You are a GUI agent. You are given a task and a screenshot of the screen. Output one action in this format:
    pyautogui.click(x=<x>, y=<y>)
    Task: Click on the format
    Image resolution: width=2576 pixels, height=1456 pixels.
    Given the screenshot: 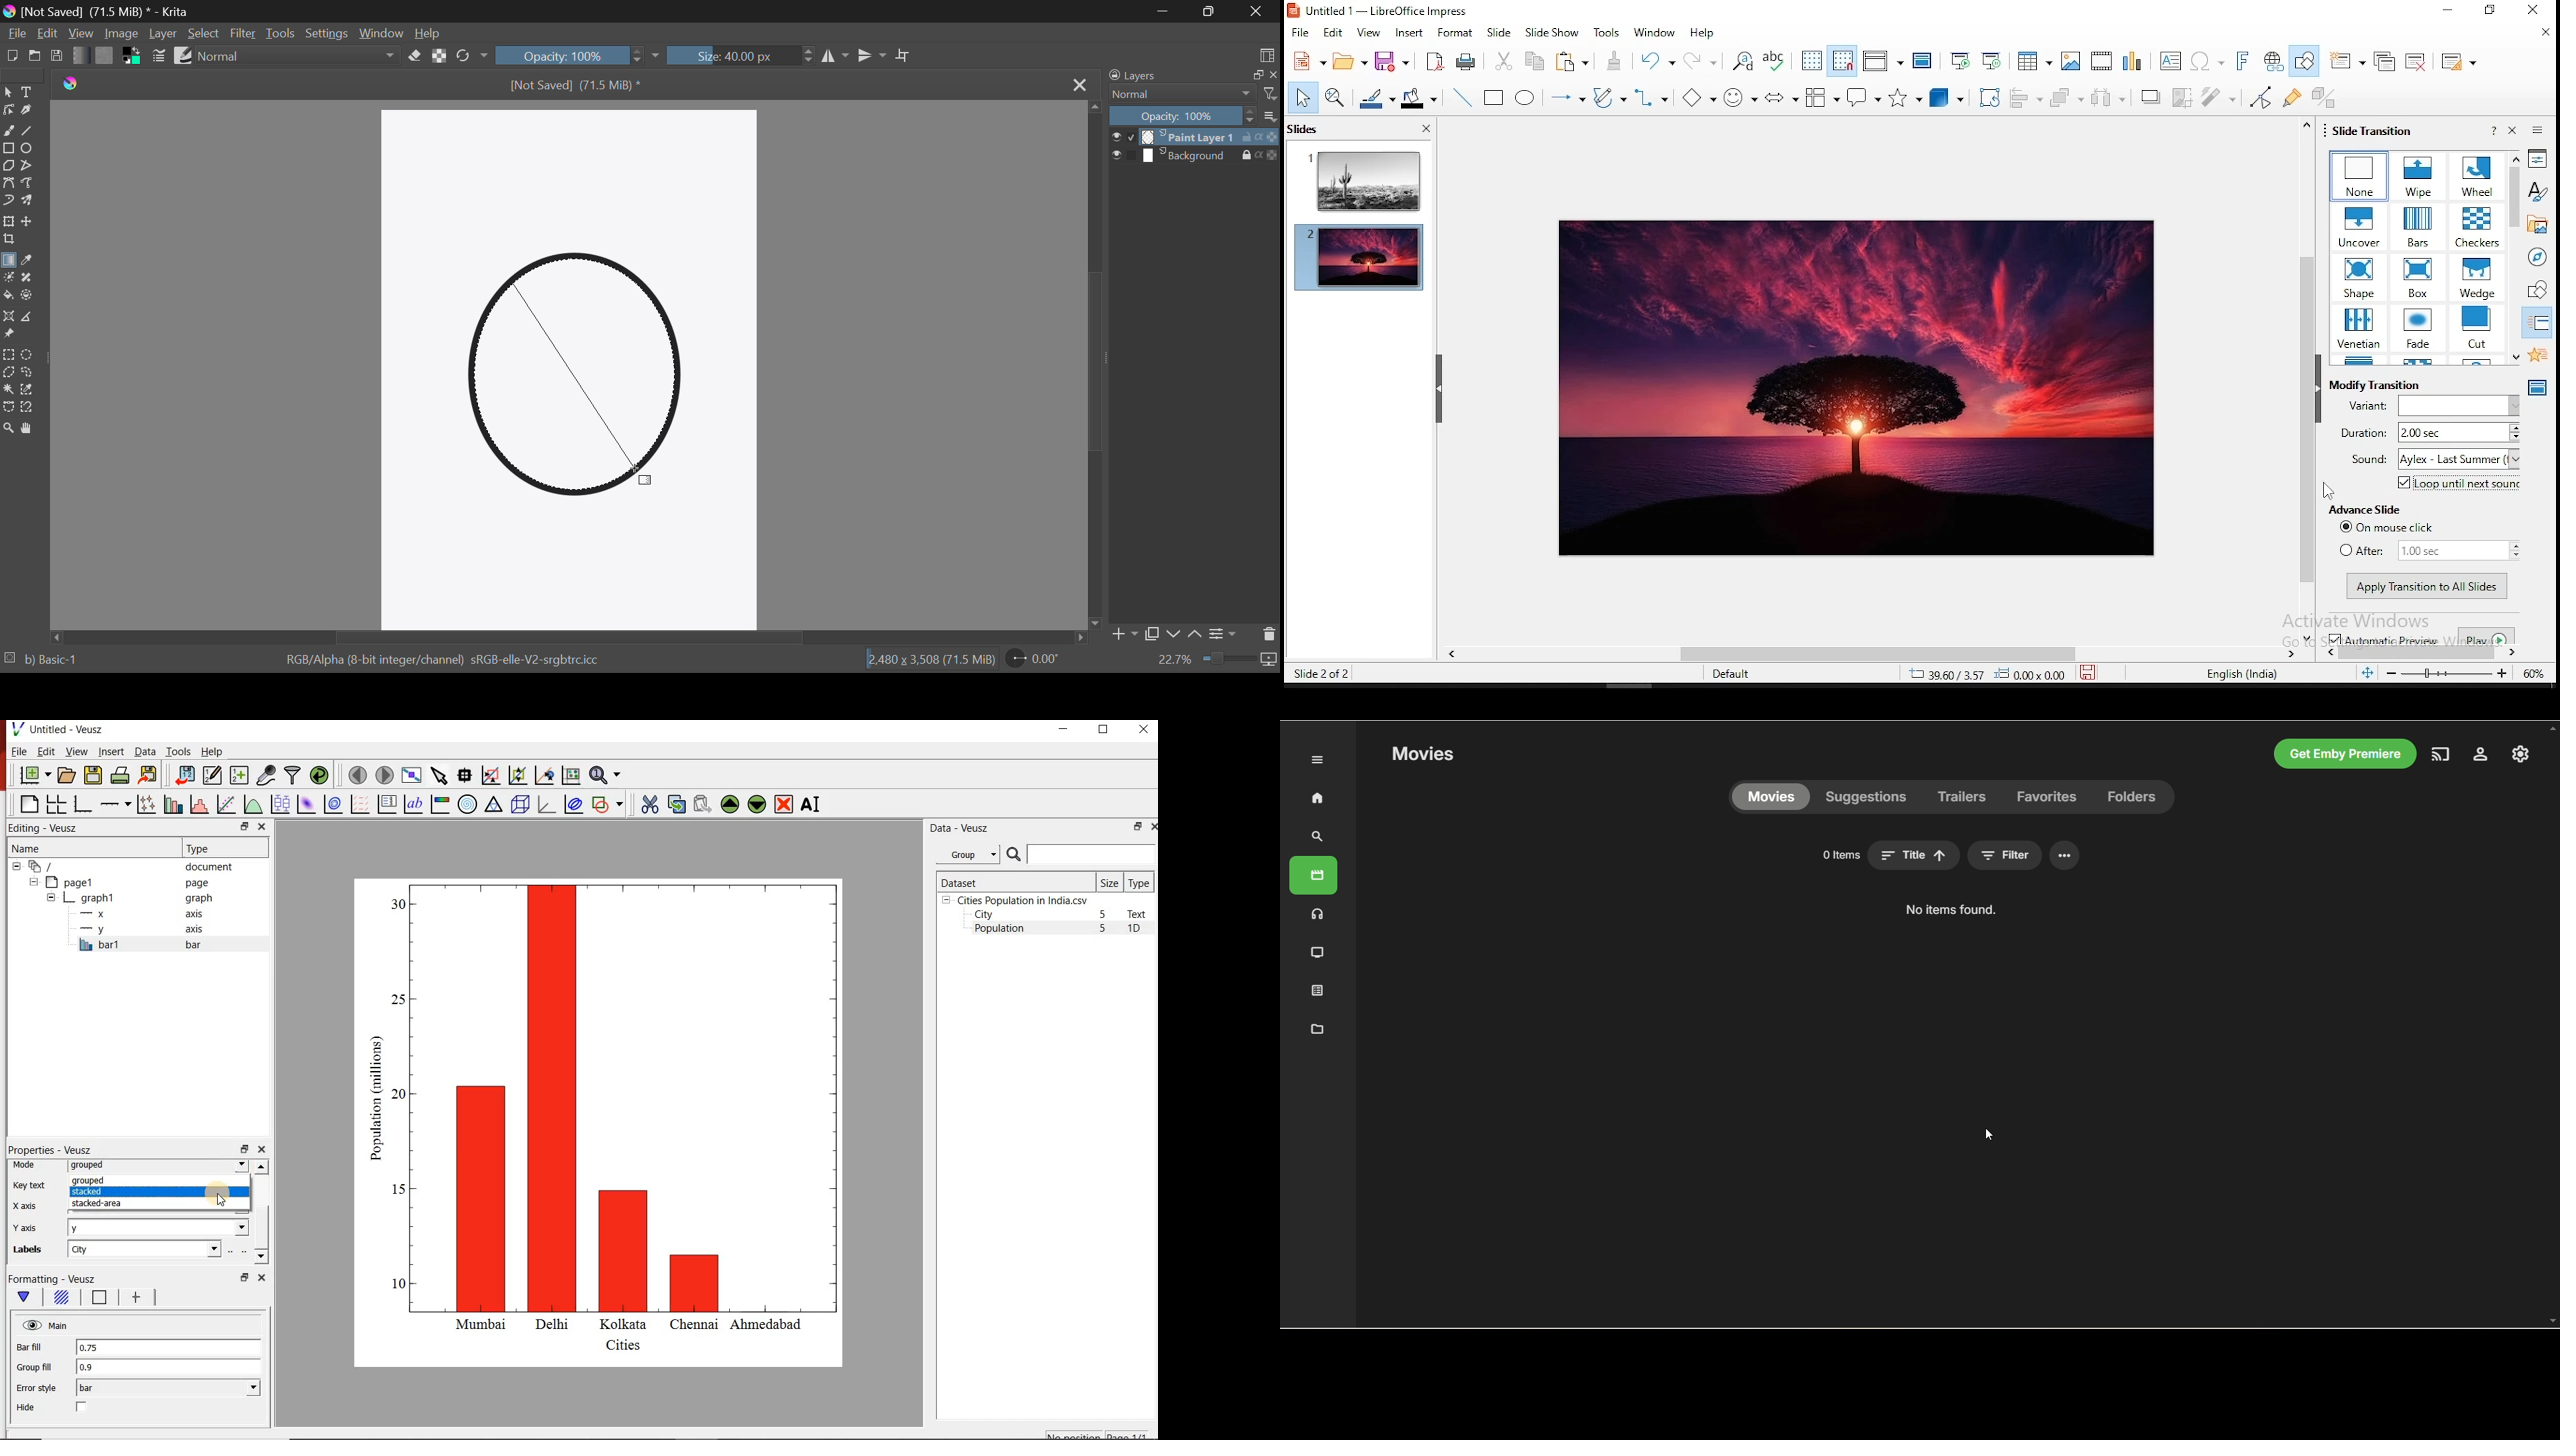 What is the action you would take?
    pyautogui.click(x=1455, y=31)
    